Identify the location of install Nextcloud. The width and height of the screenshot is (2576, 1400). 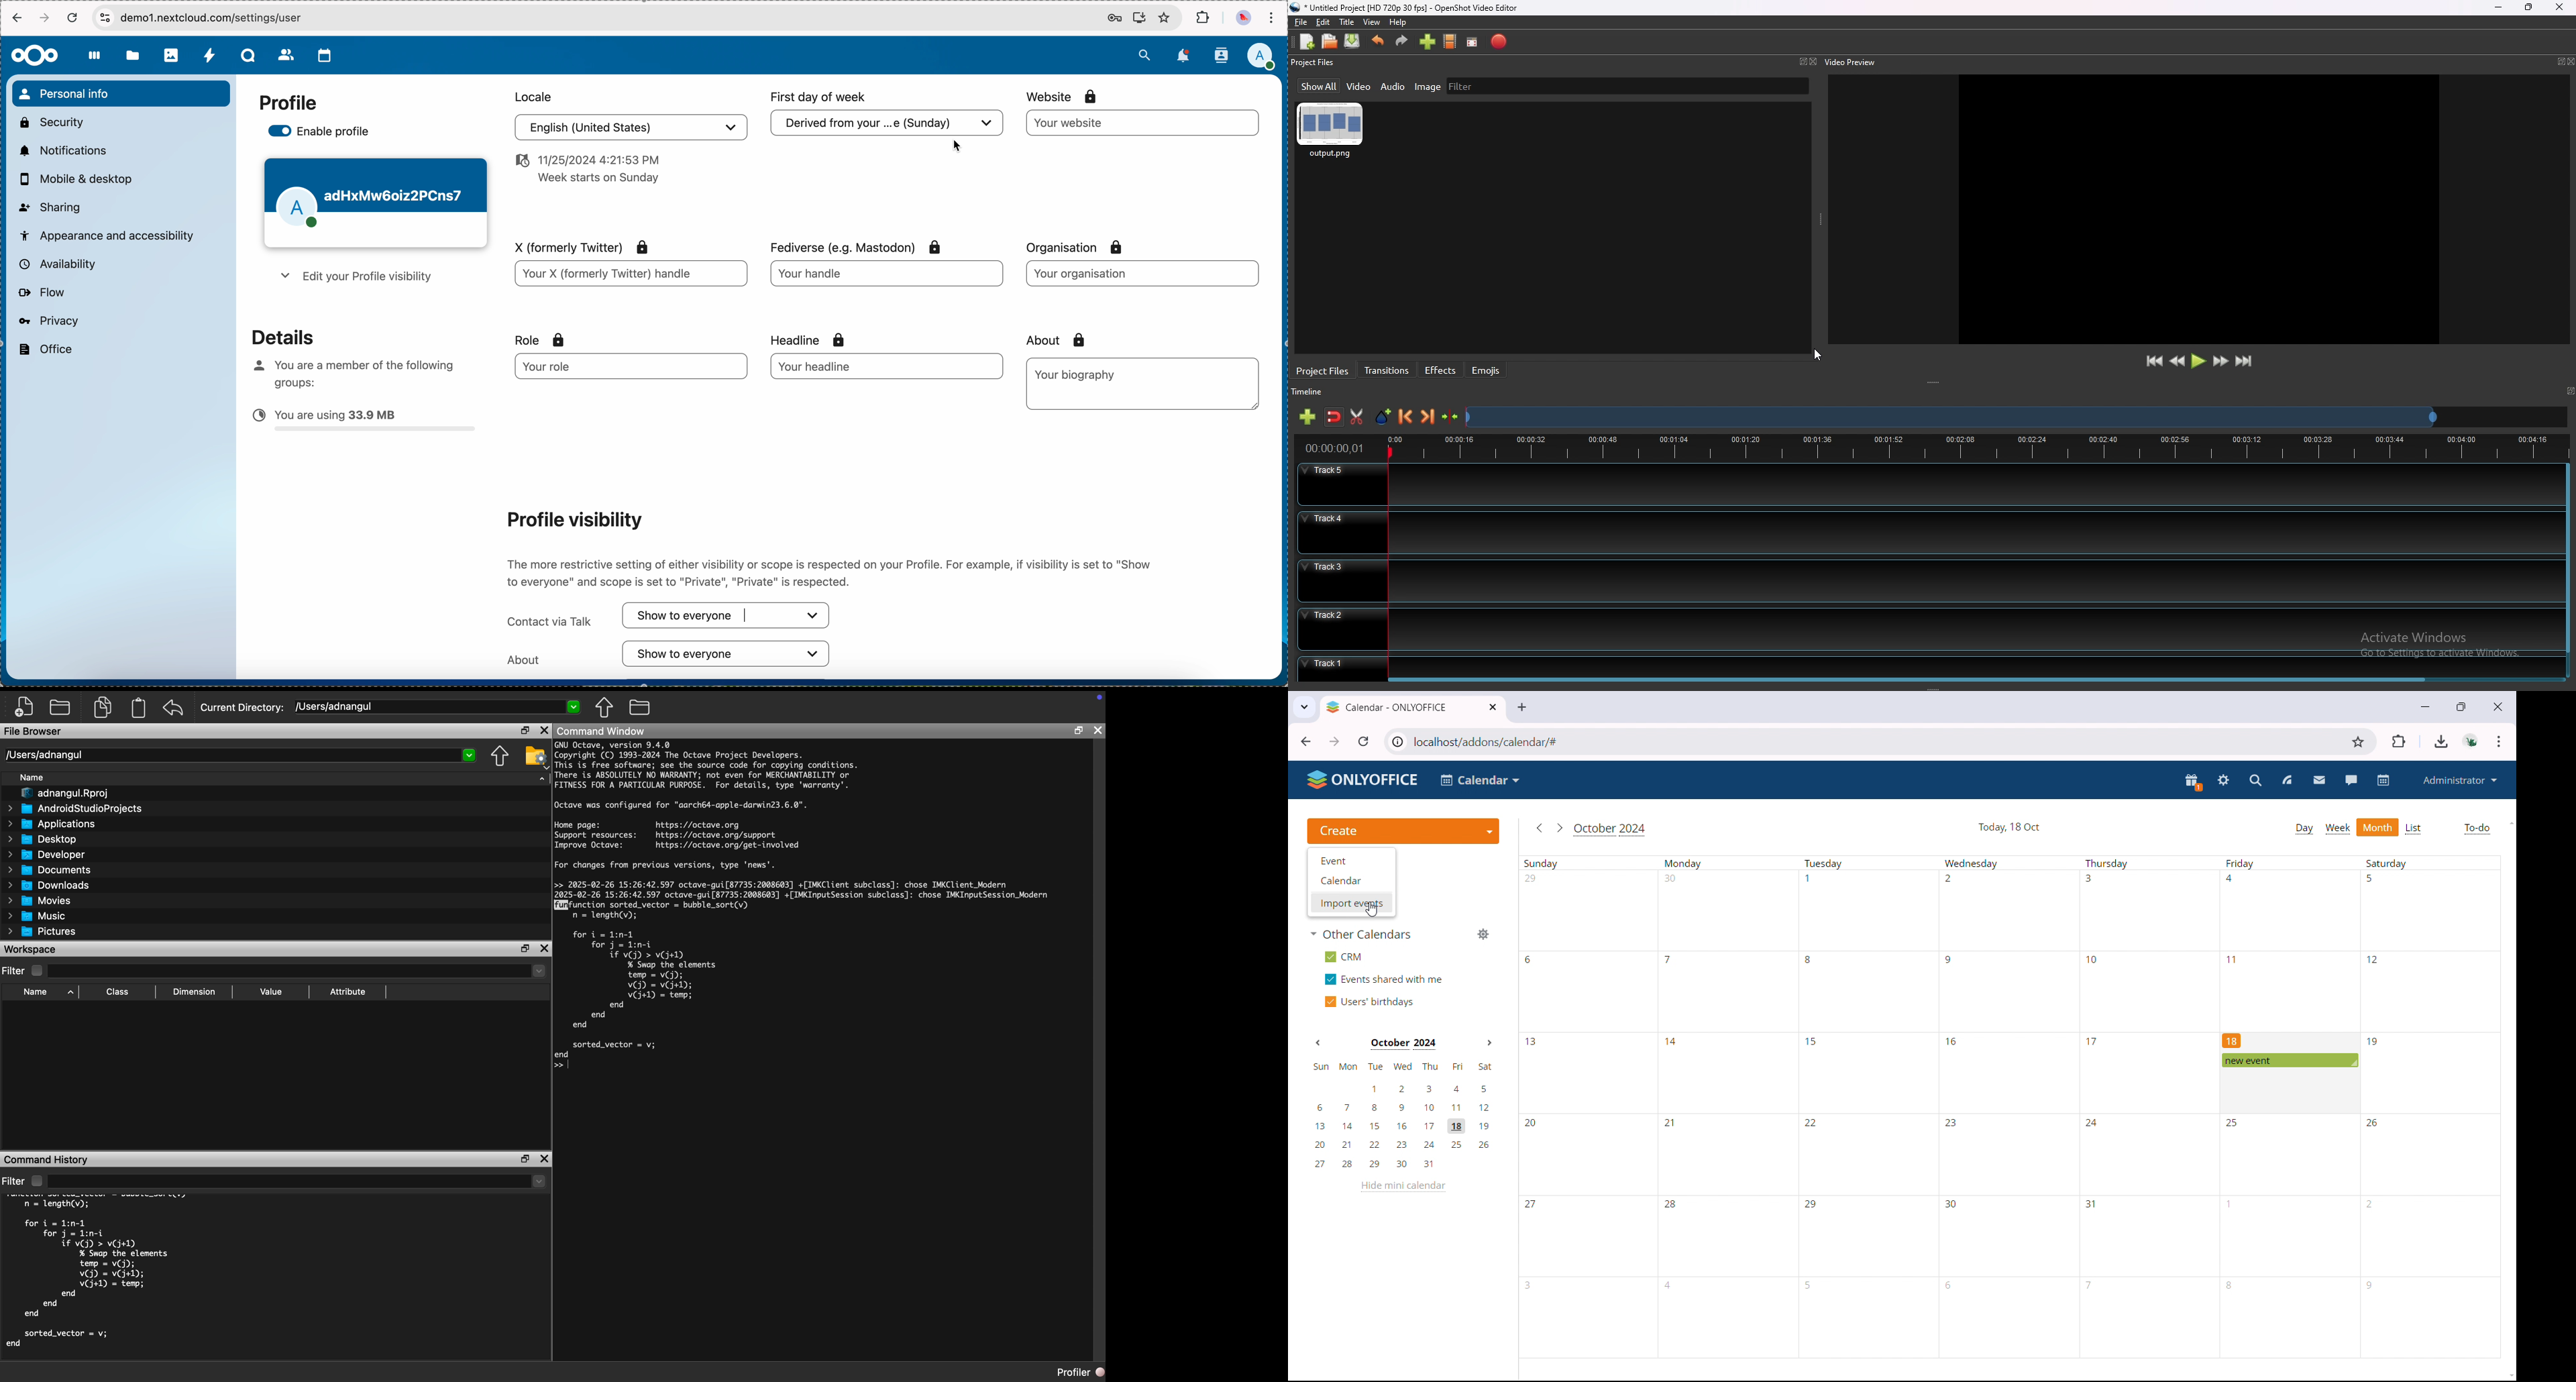
(1140, 19).